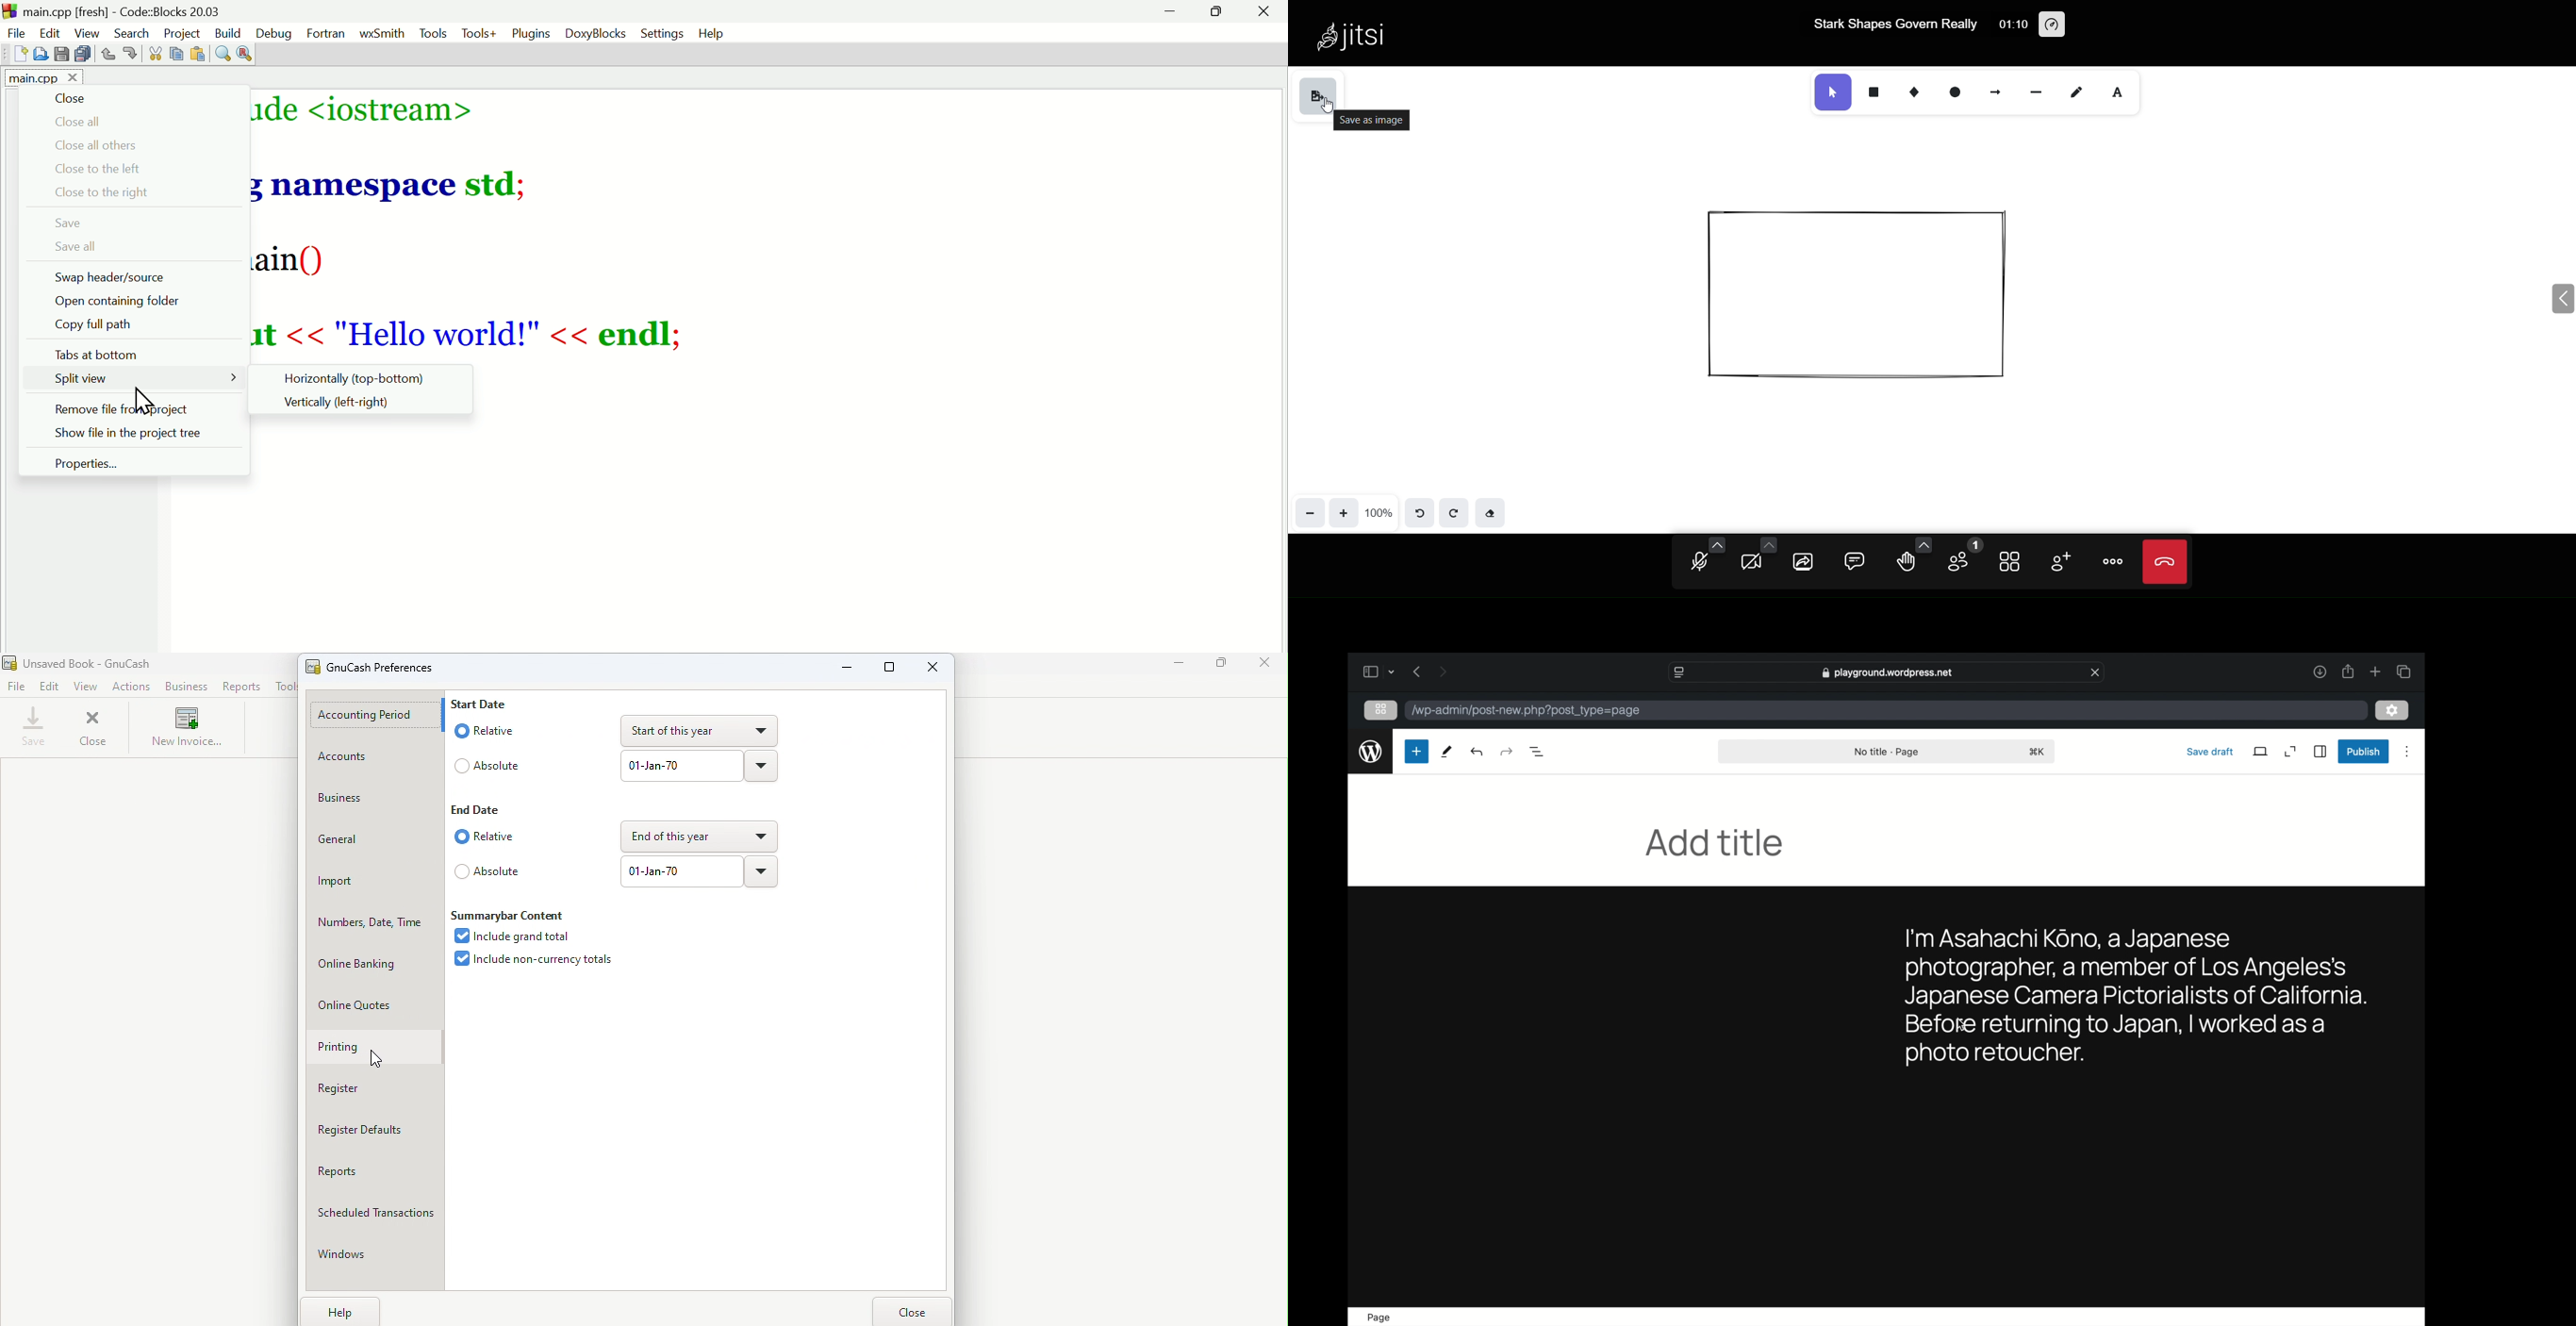 Image resolution: width=2576 pixels, height=1344 pixels. What do you see at coordinates (663, 34) in the screenshot?
I see `settings` at bounding box center [663, 34].